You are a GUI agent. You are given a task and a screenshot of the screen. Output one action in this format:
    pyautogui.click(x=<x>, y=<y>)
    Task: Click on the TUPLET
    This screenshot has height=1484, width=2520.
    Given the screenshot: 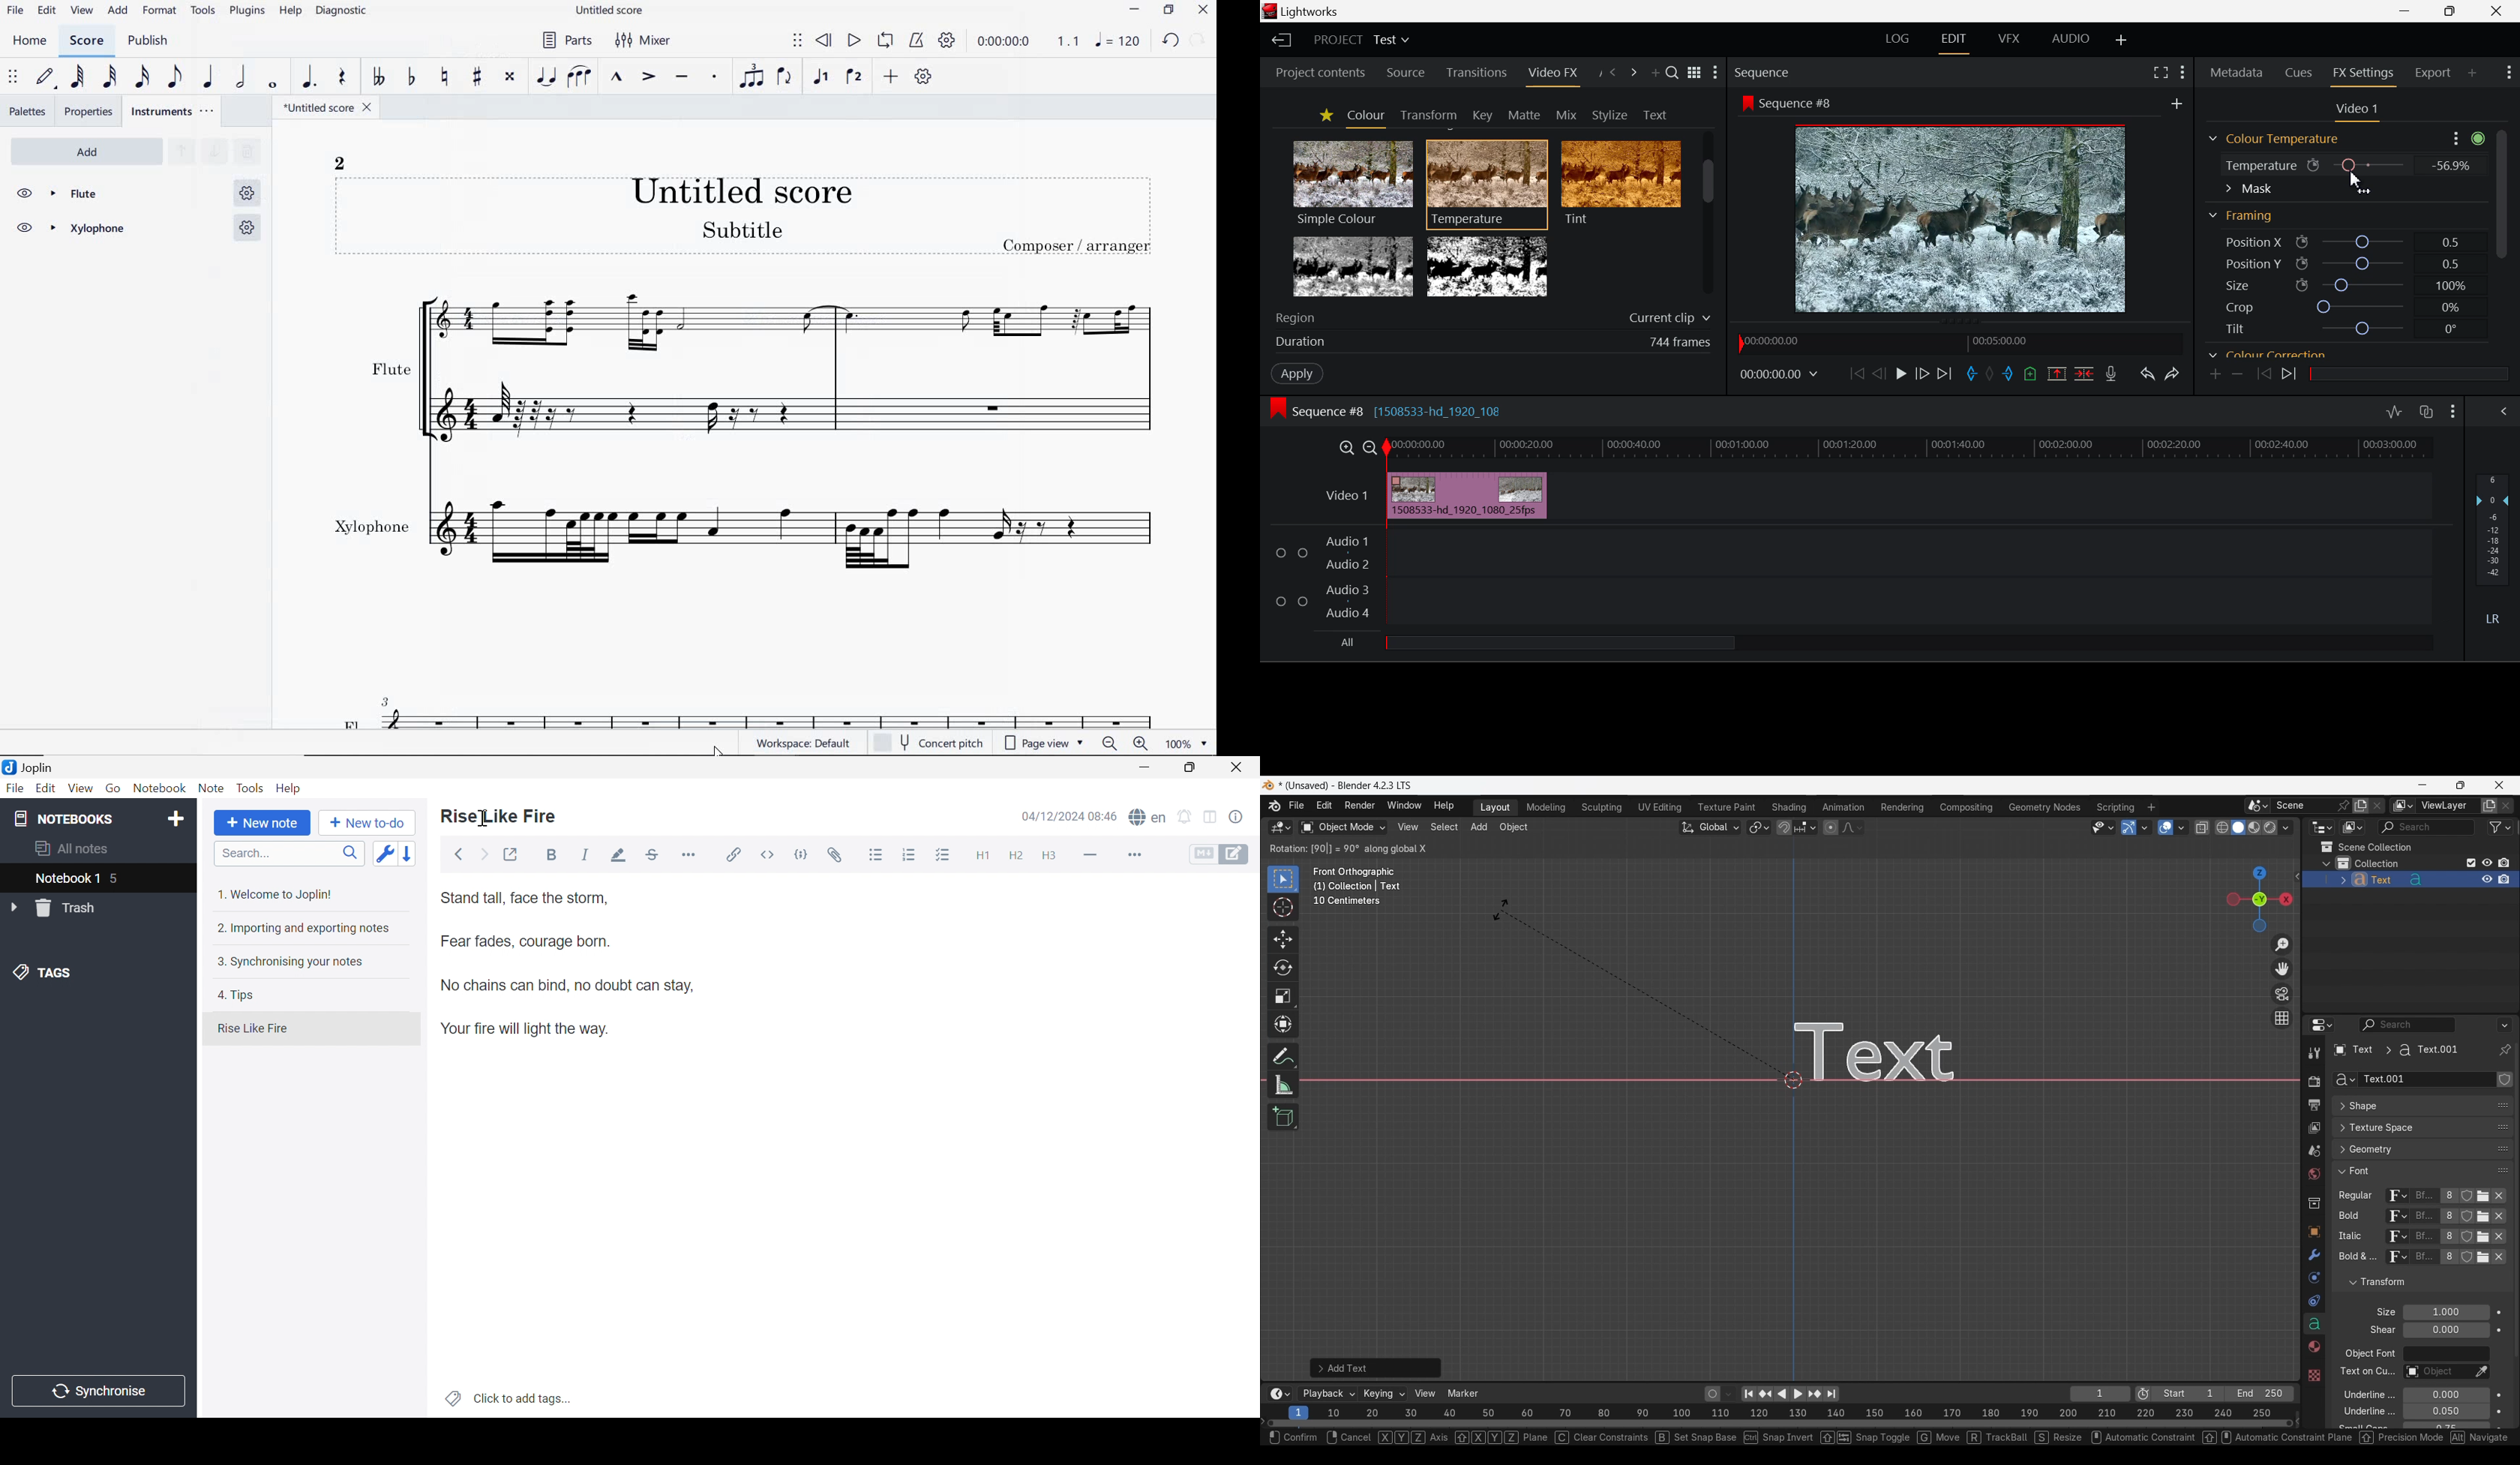 What is the action you would take?
    pyautogui.click(x=752, y=75)
    